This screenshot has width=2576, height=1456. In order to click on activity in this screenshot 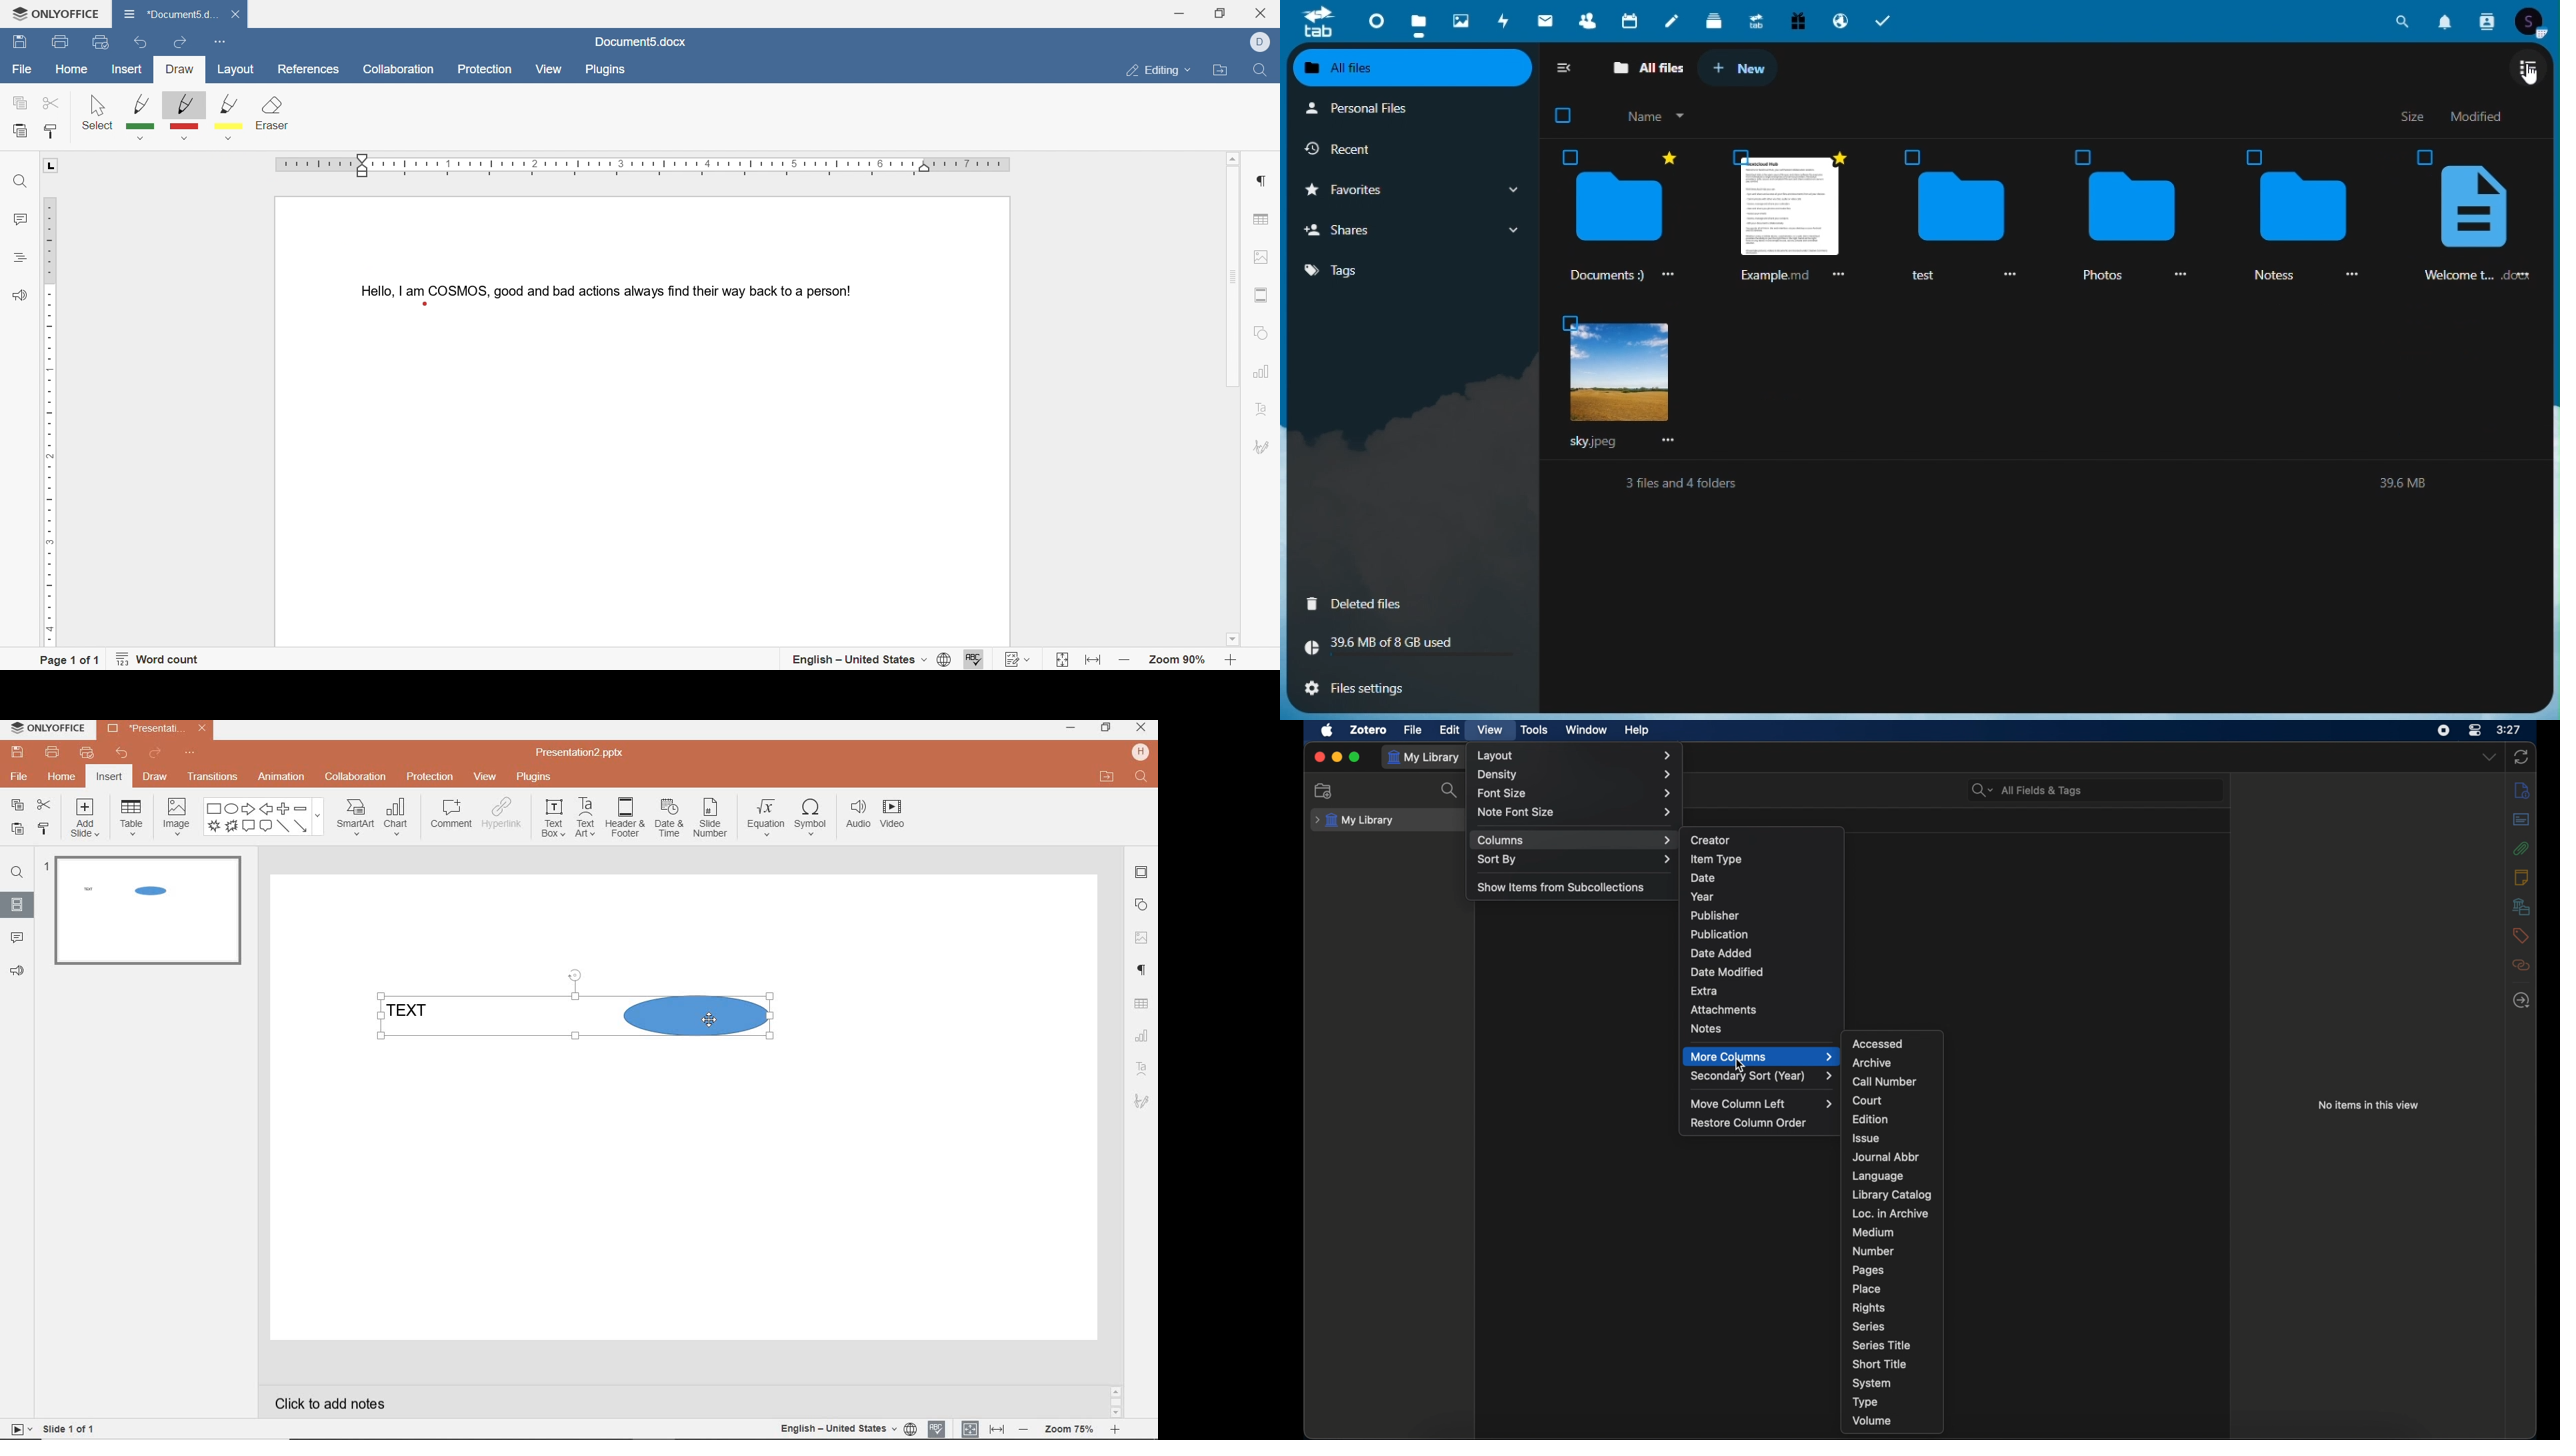, I will do `click(1501, 21)`.